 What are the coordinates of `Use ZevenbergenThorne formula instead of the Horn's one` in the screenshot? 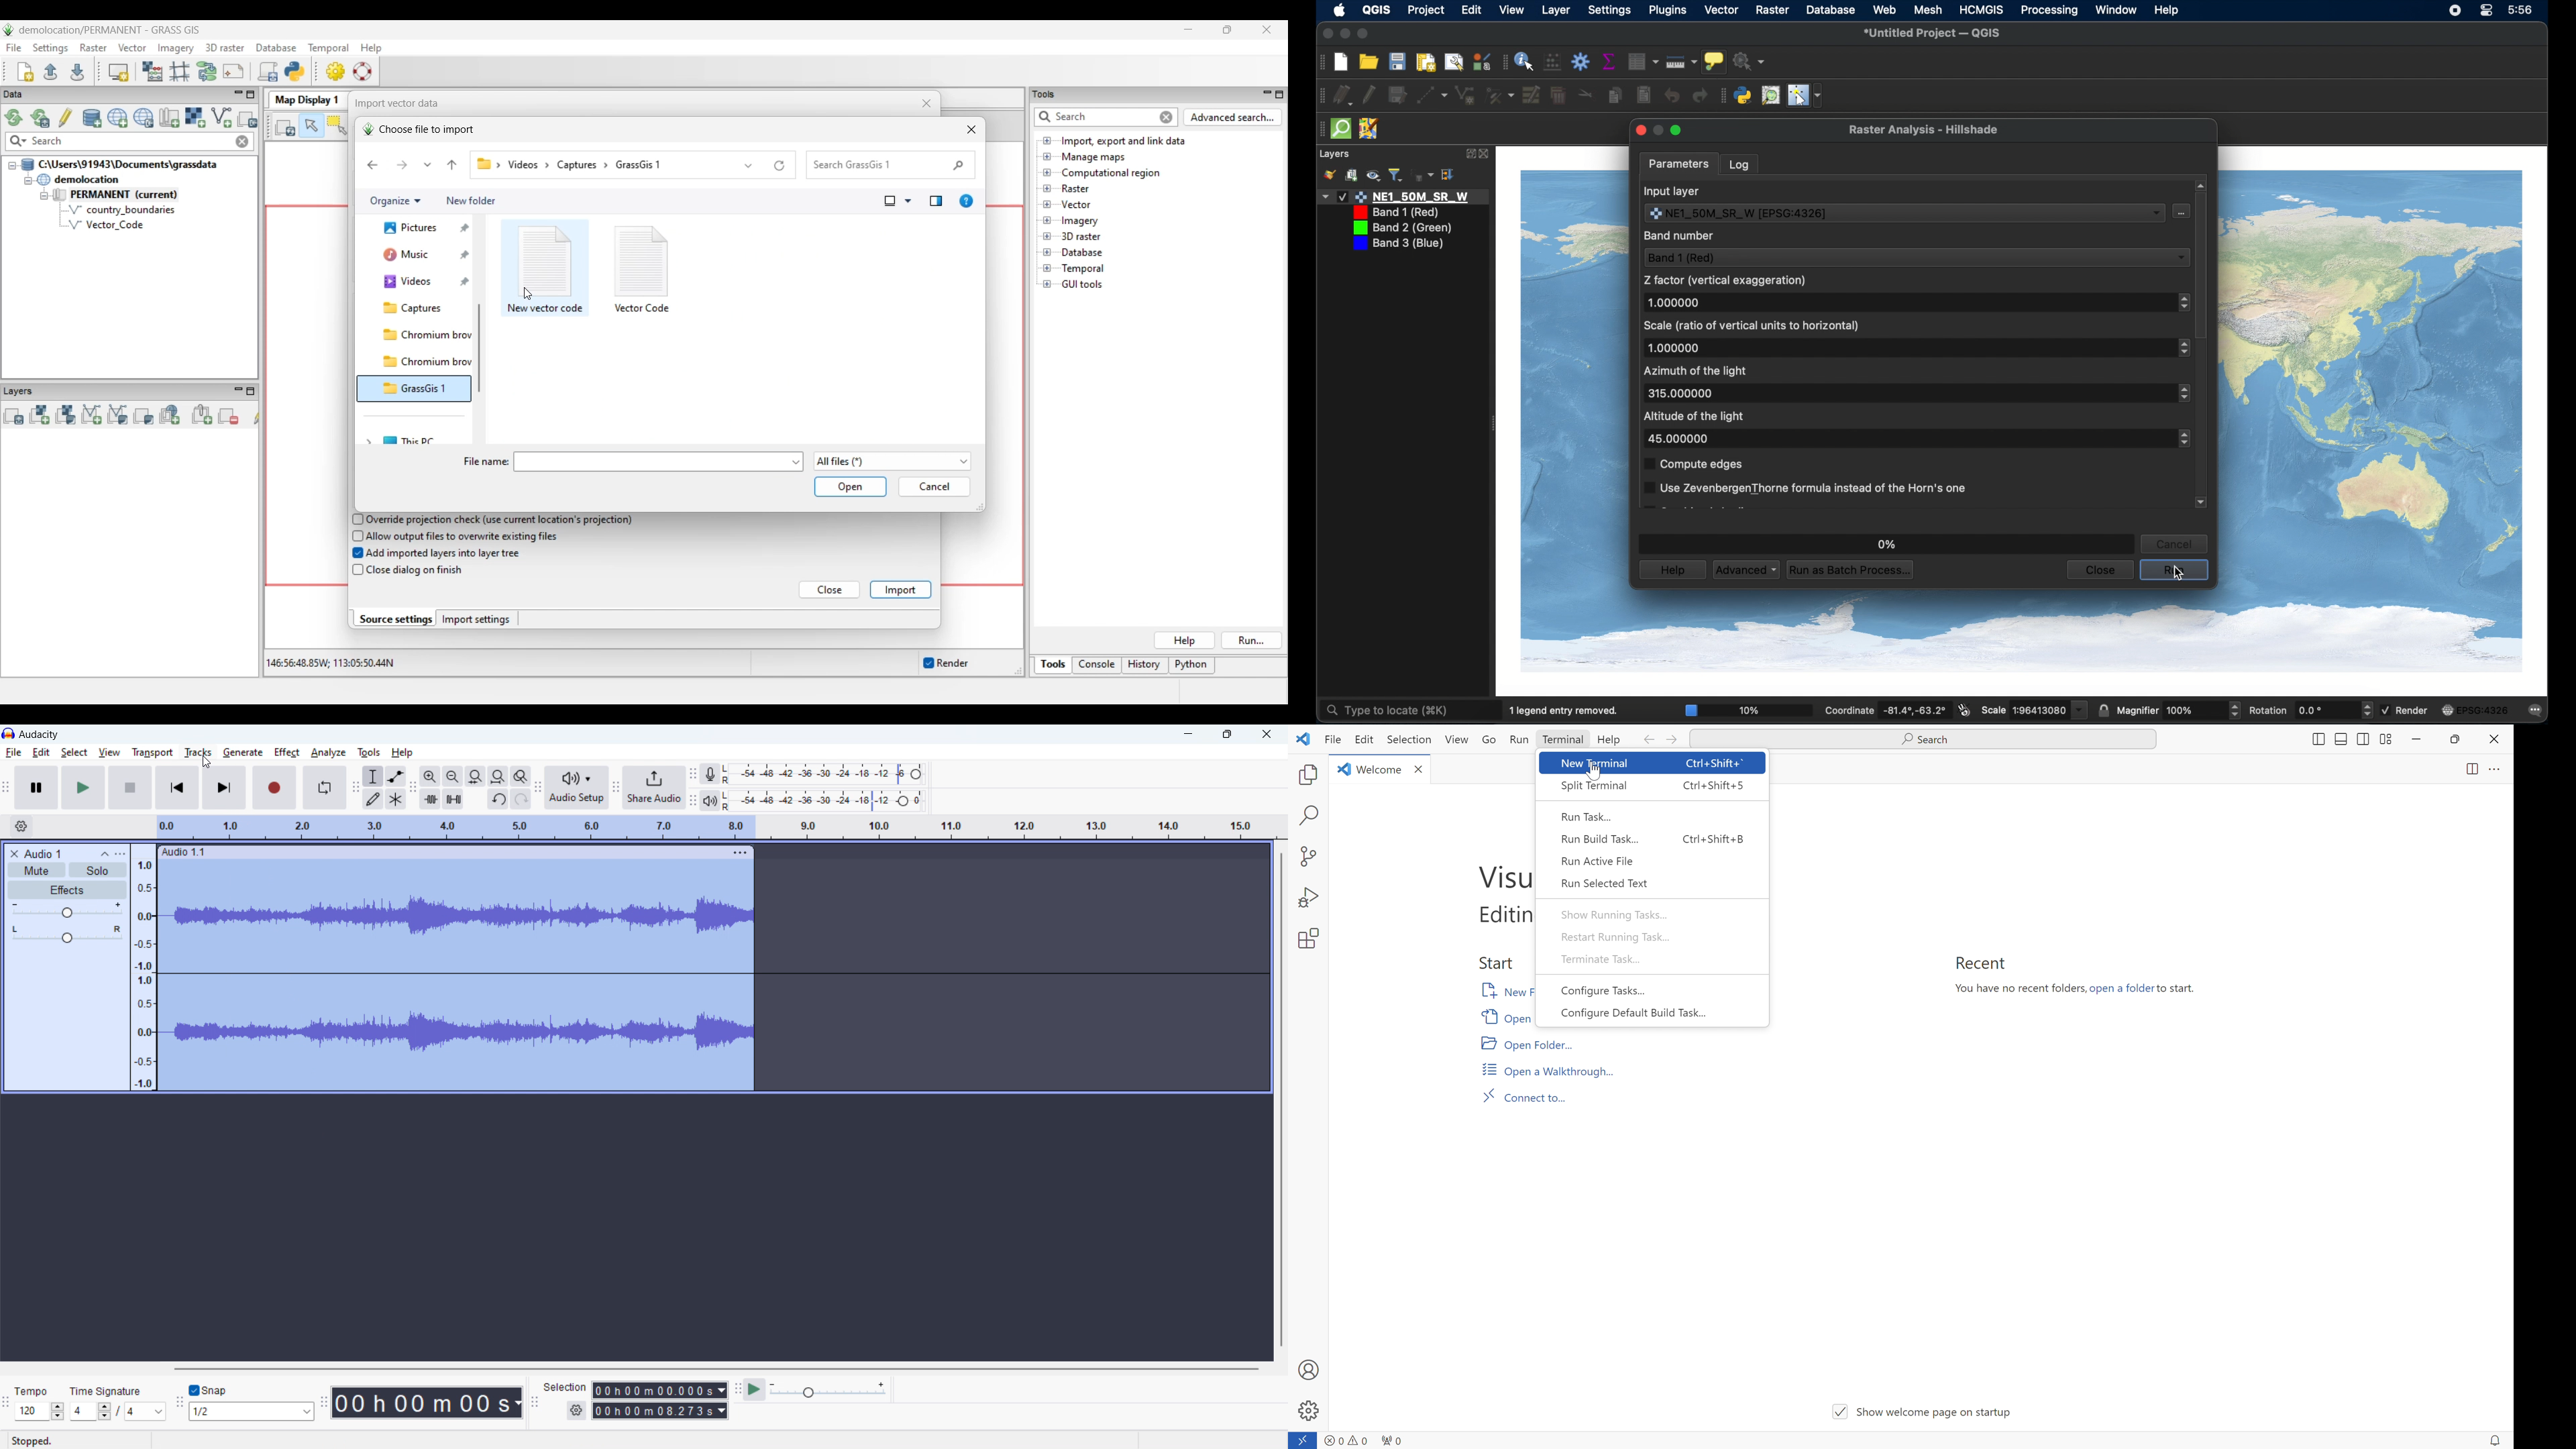 It's located at (1805, 488).